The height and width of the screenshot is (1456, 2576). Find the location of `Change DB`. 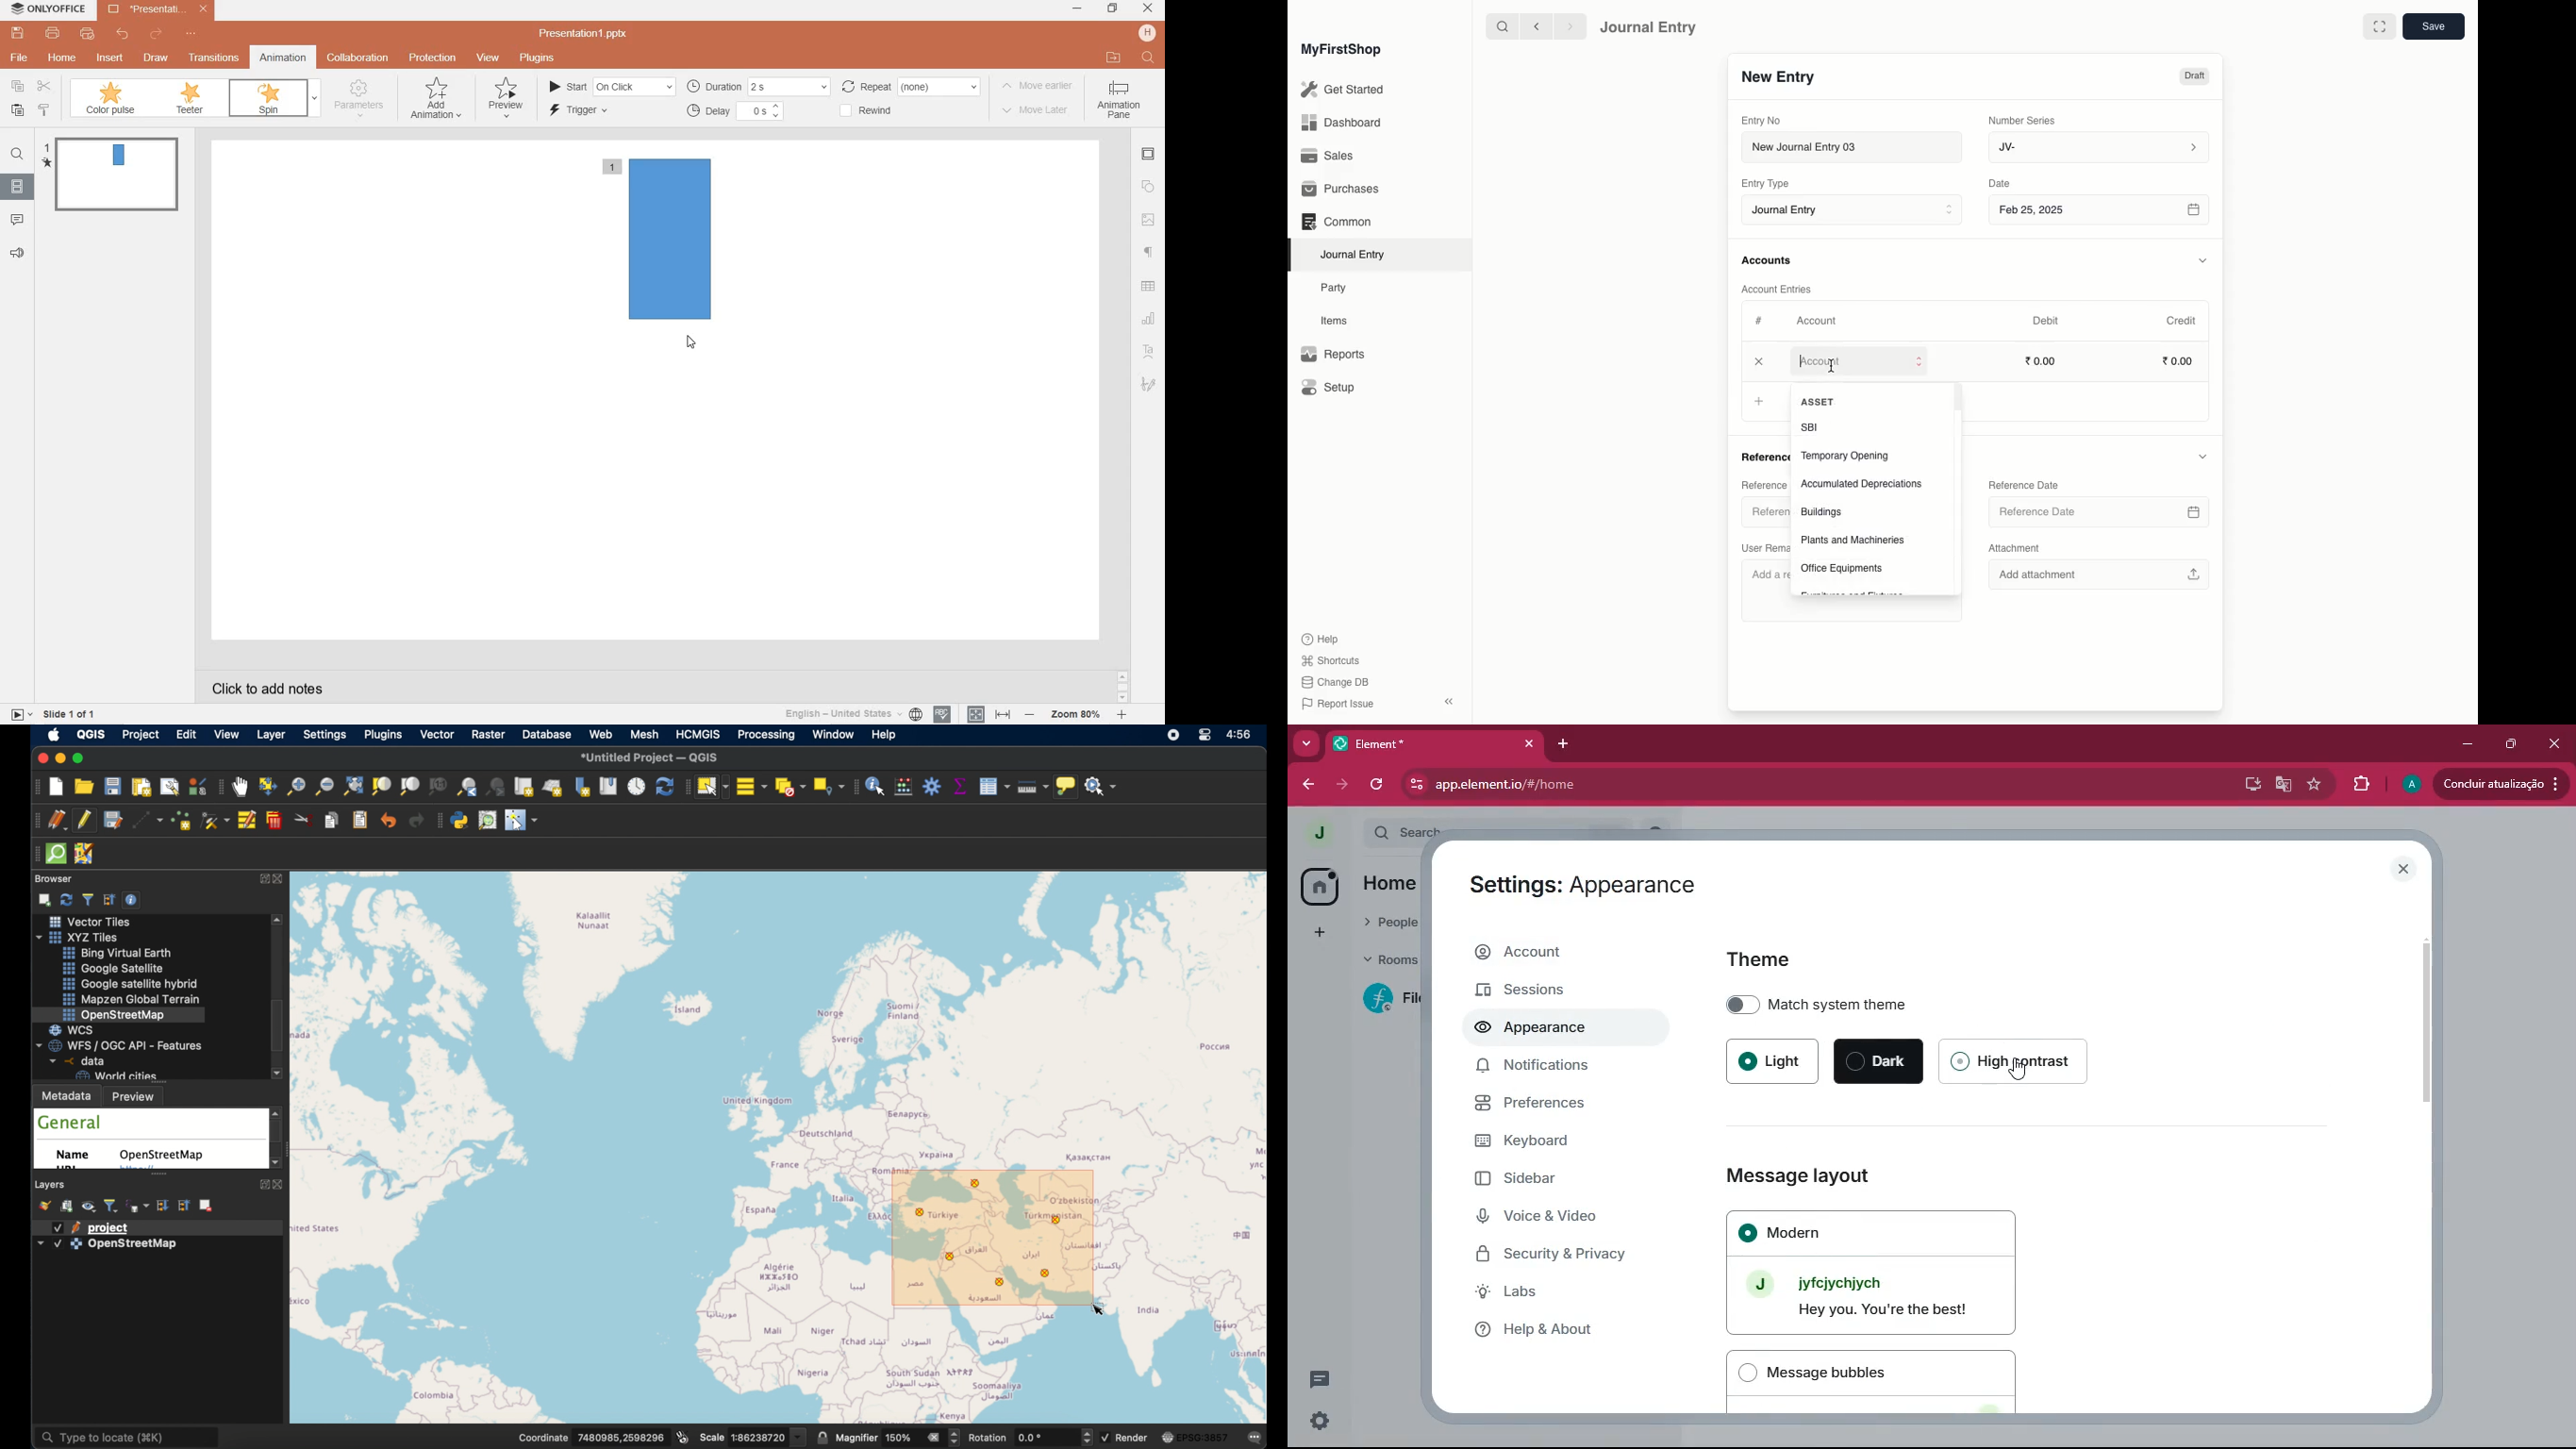

Change DB is located at coordinates (1335, 683).